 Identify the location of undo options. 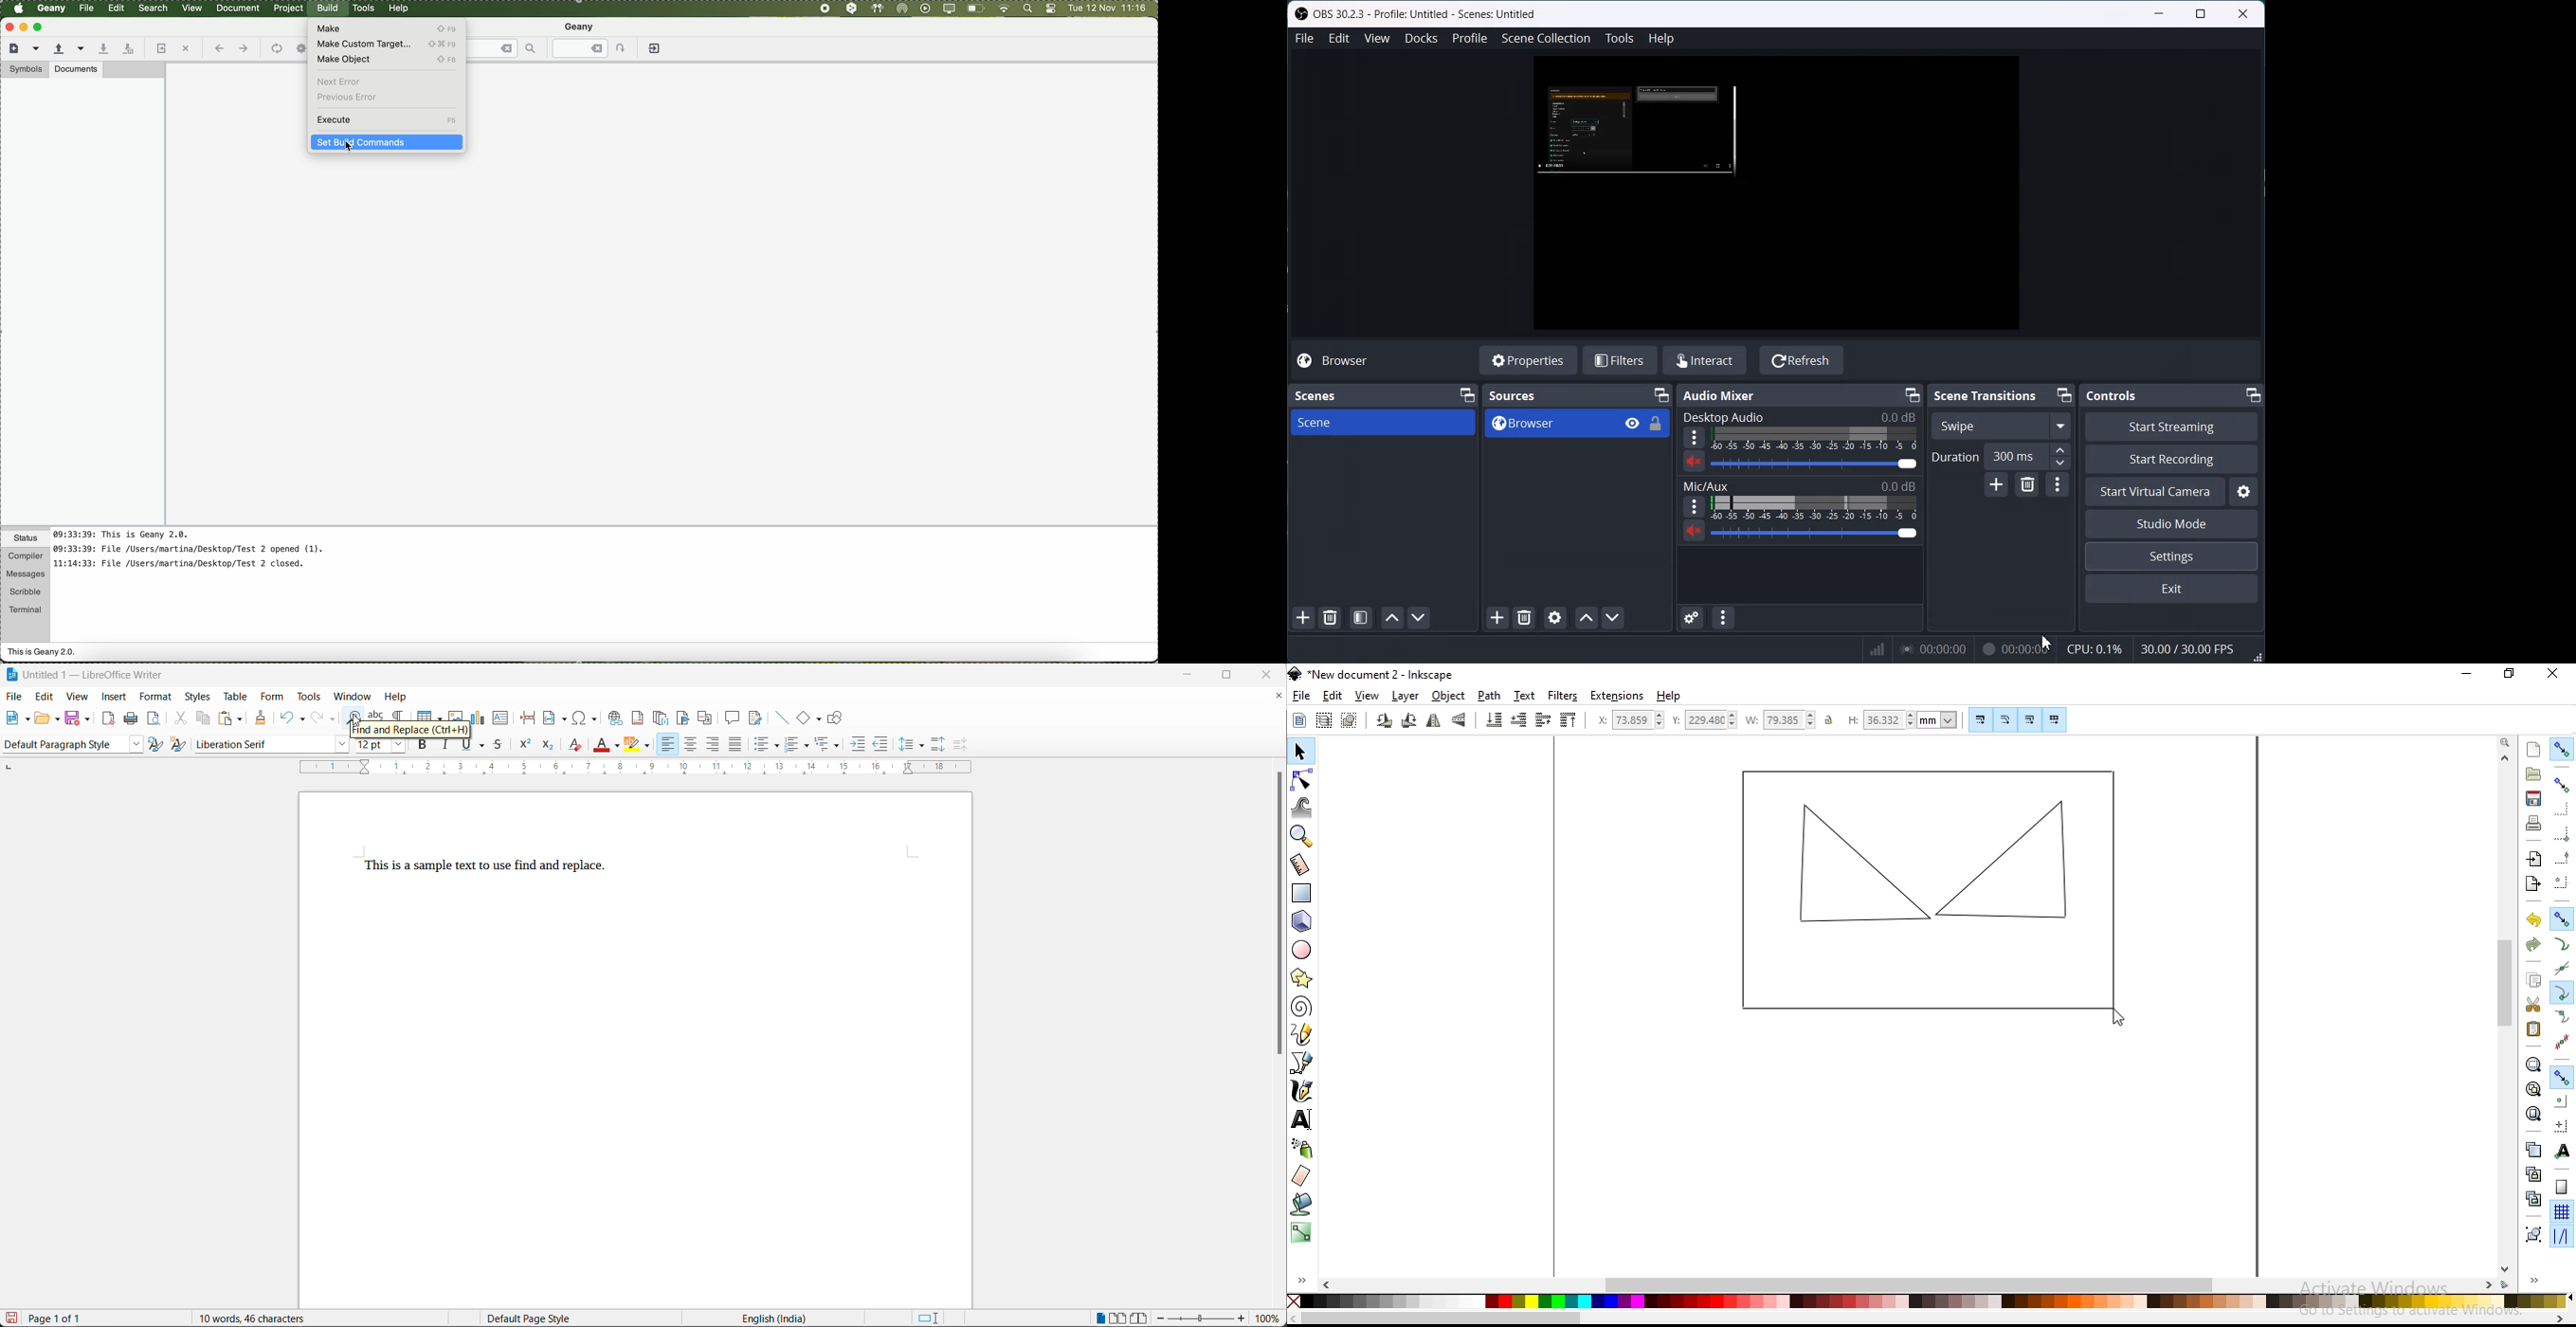
(301, 718).